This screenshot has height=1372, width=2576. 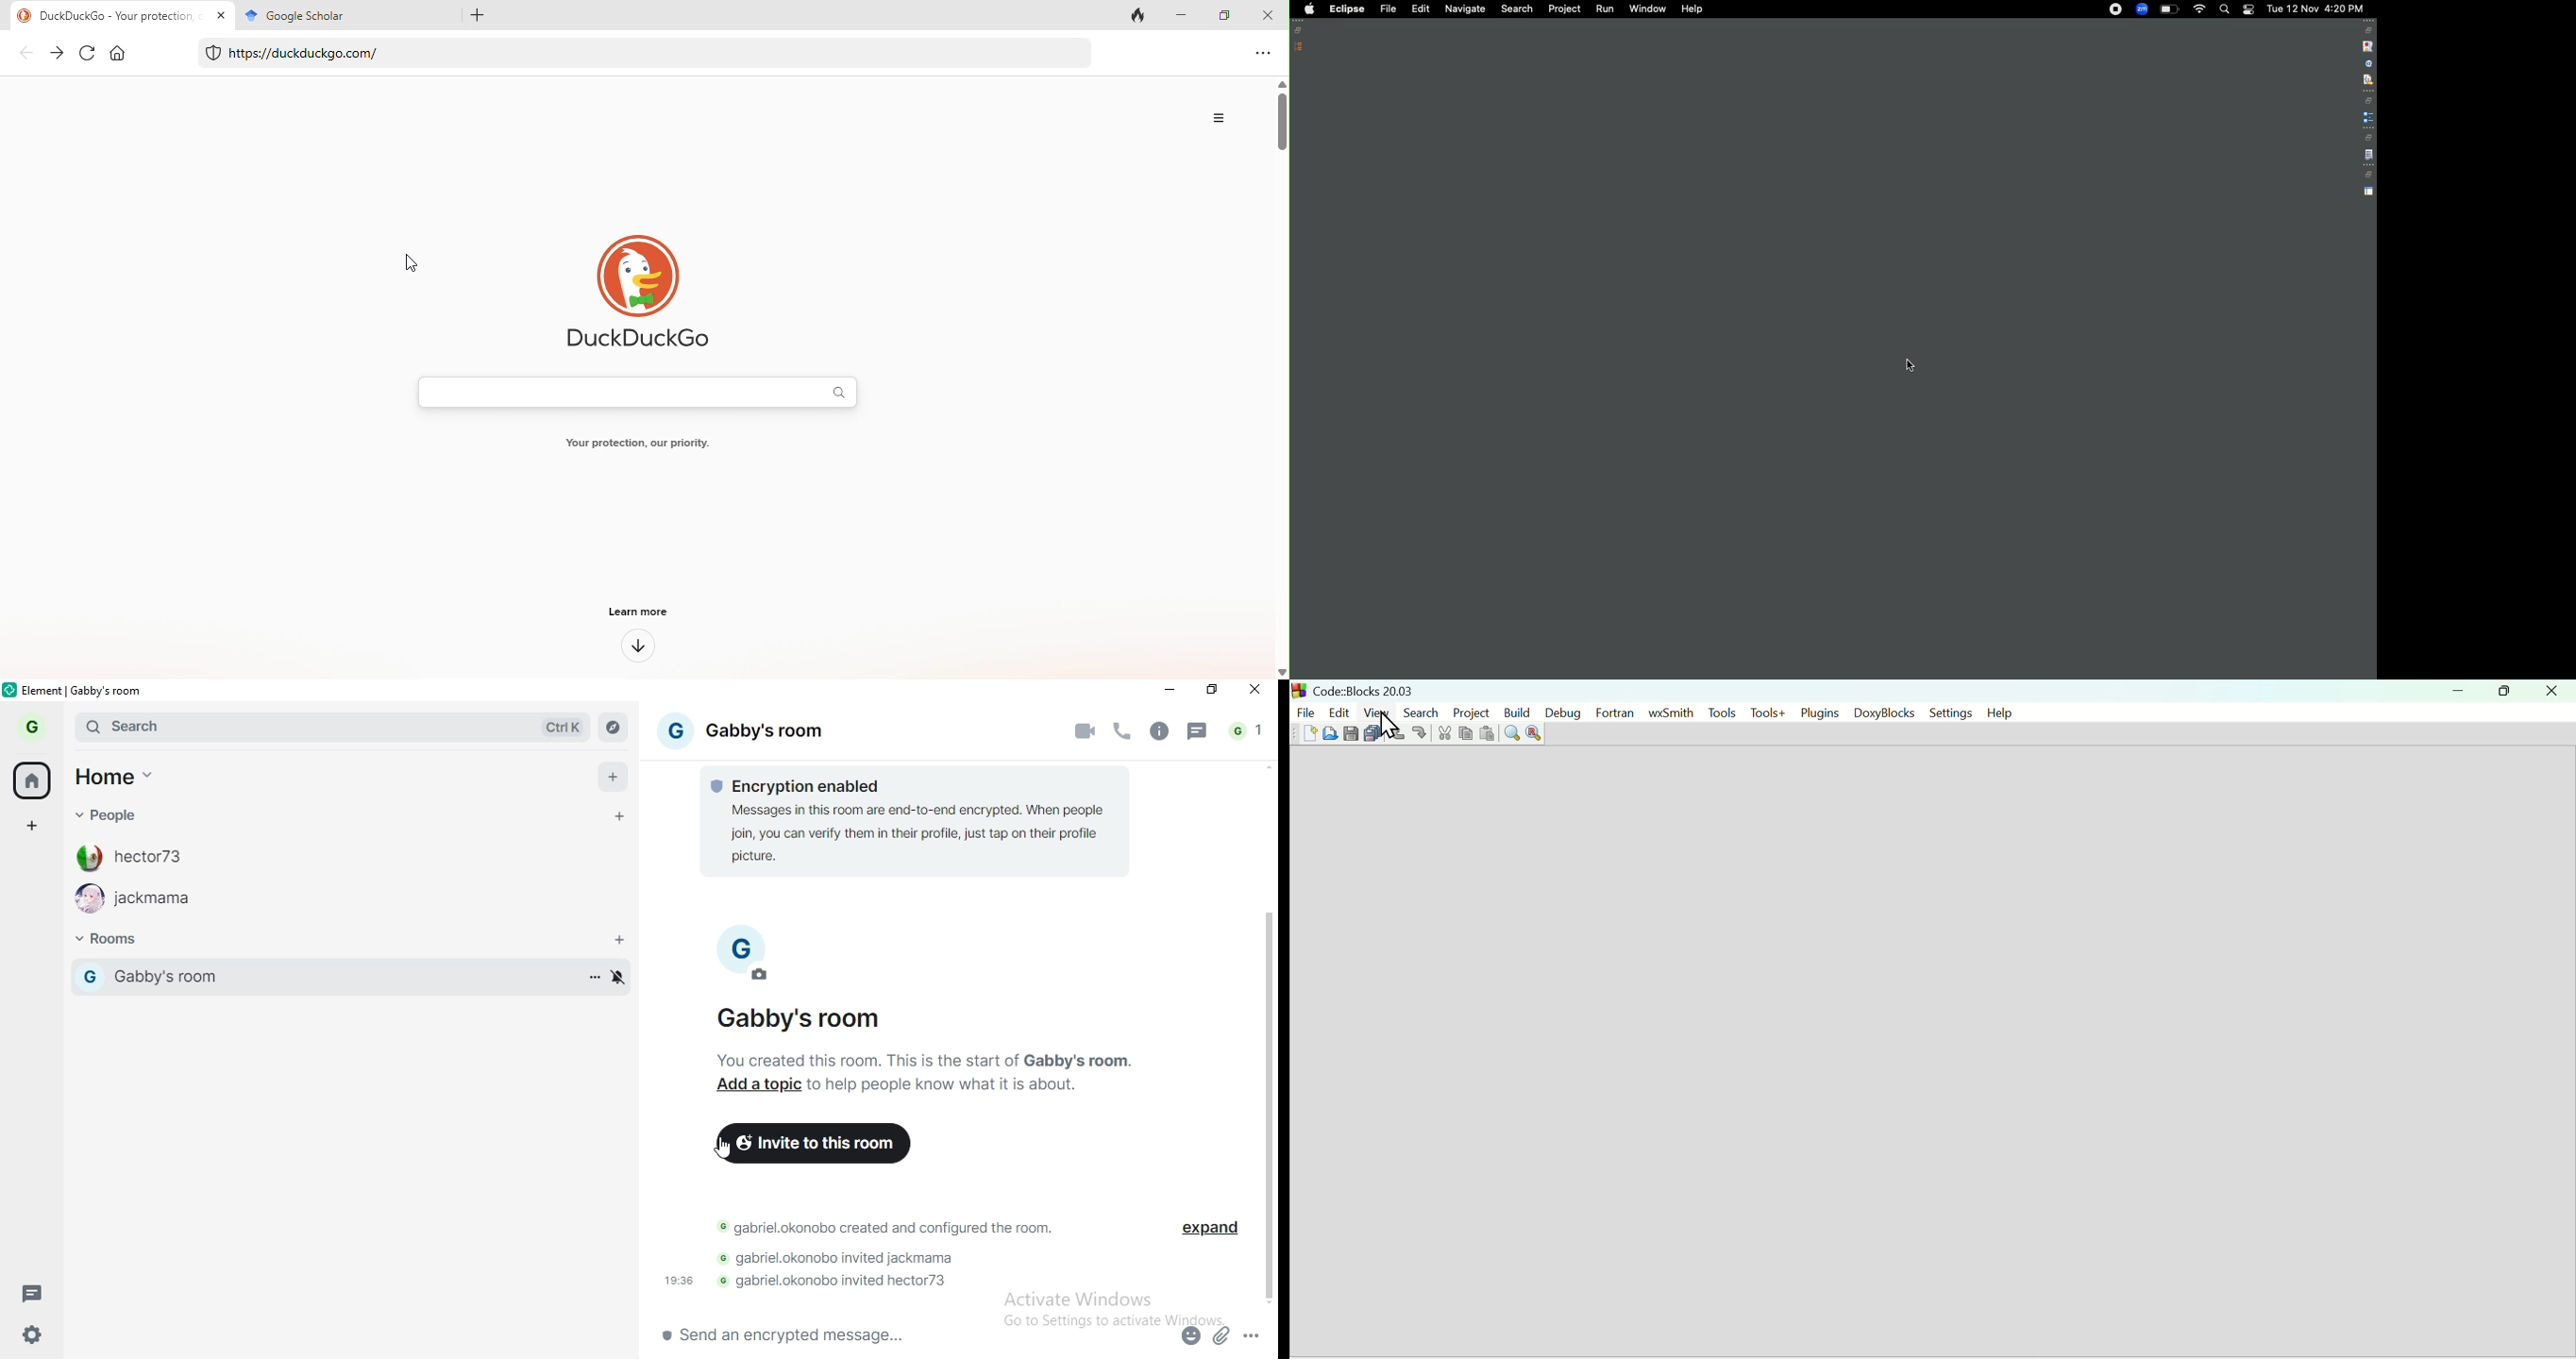 I want to click on restore, so click(x=2369, y=30).